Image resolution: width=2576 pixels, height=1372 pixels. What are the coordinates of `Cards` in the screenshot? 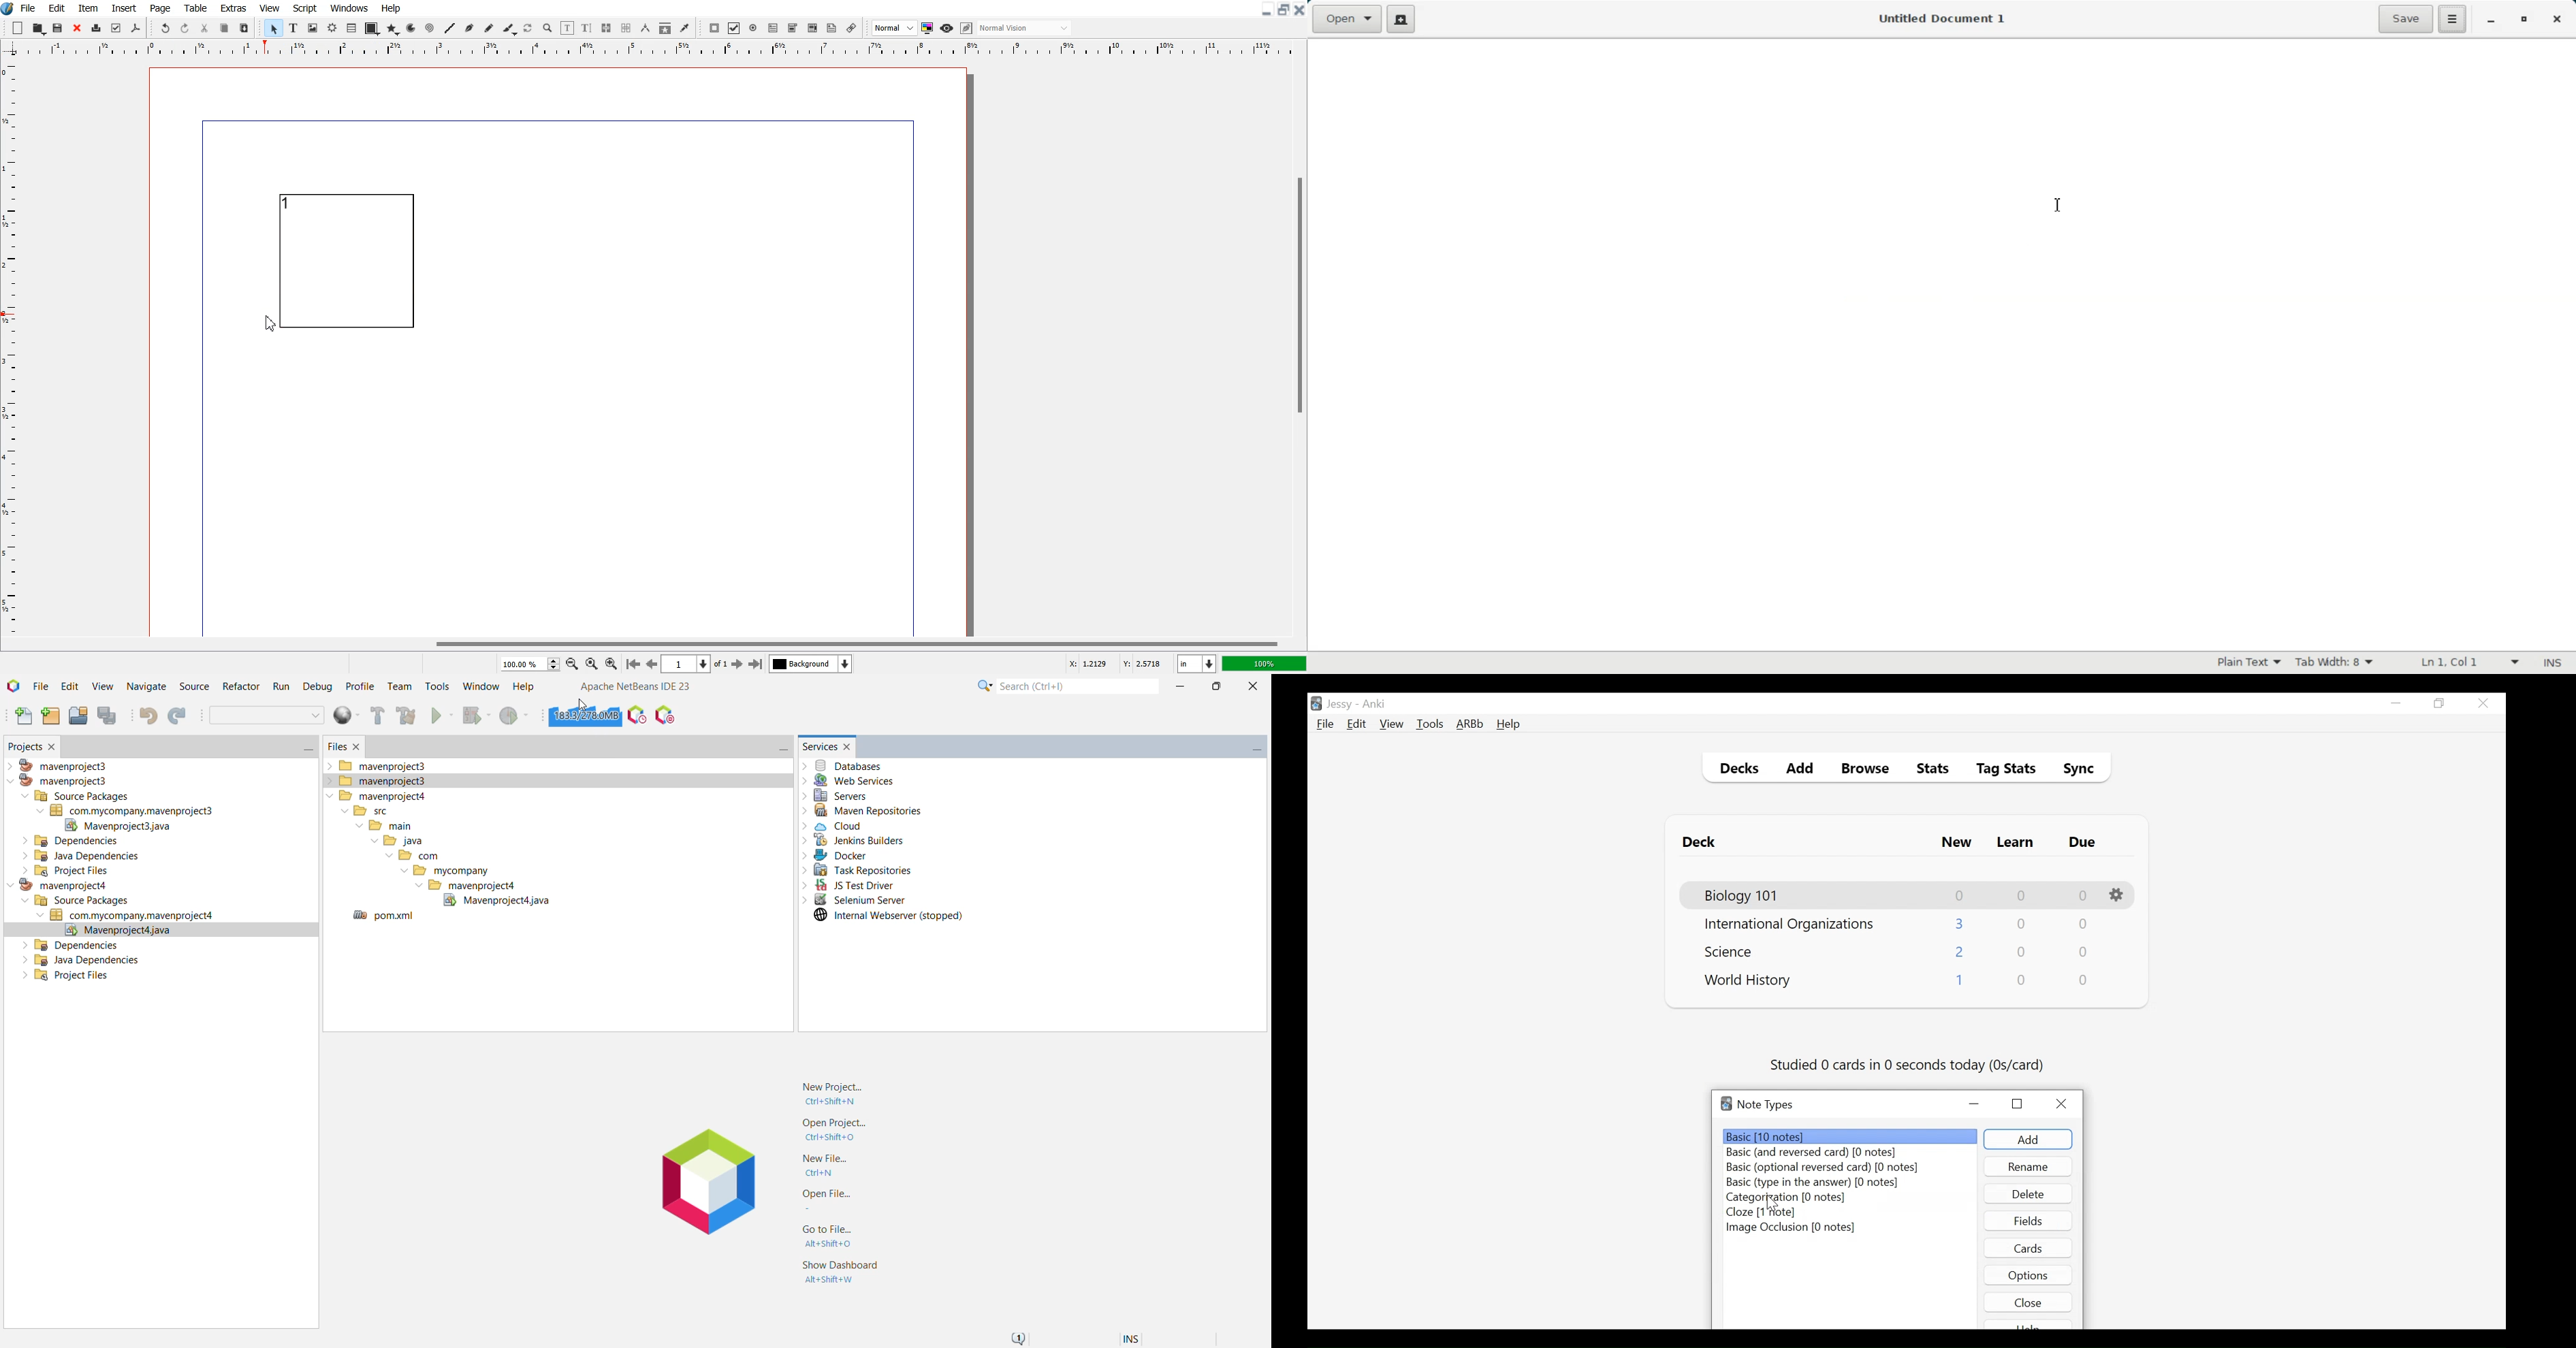 It's located at (2030, 1248).